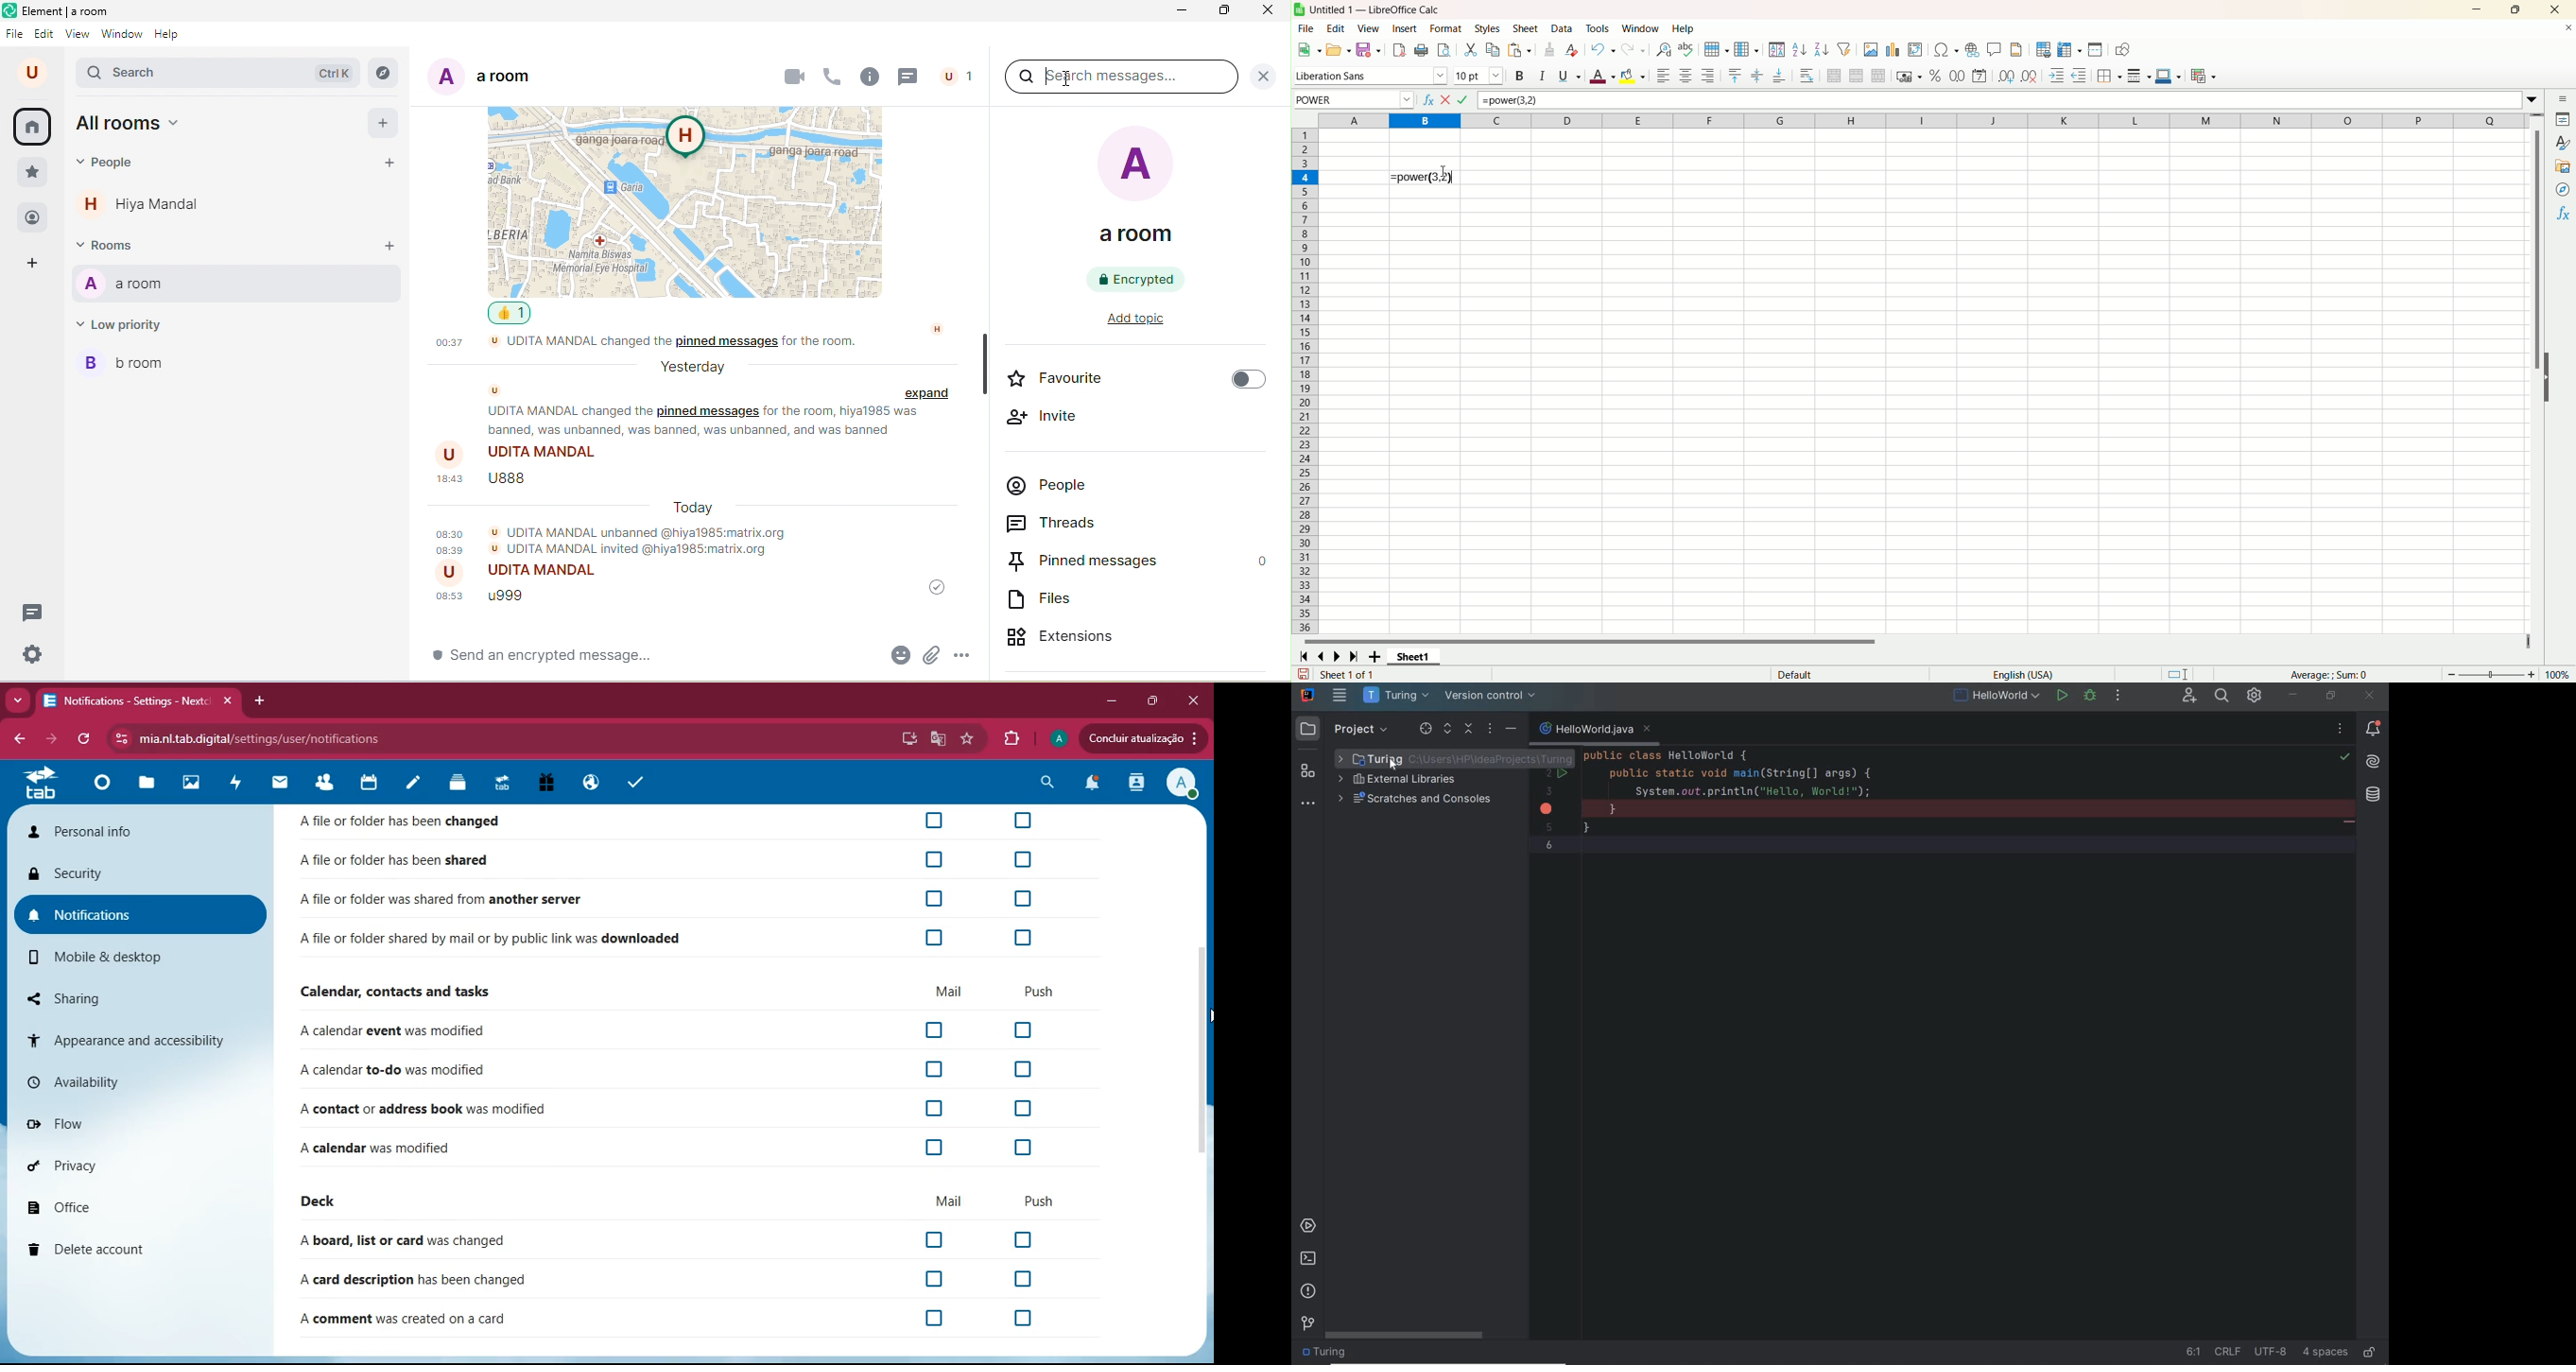  What do you see at coordinates (1143, 738) in the screenshot?
I see `Concluir atualizacao` at bounding box center [1143, 738].